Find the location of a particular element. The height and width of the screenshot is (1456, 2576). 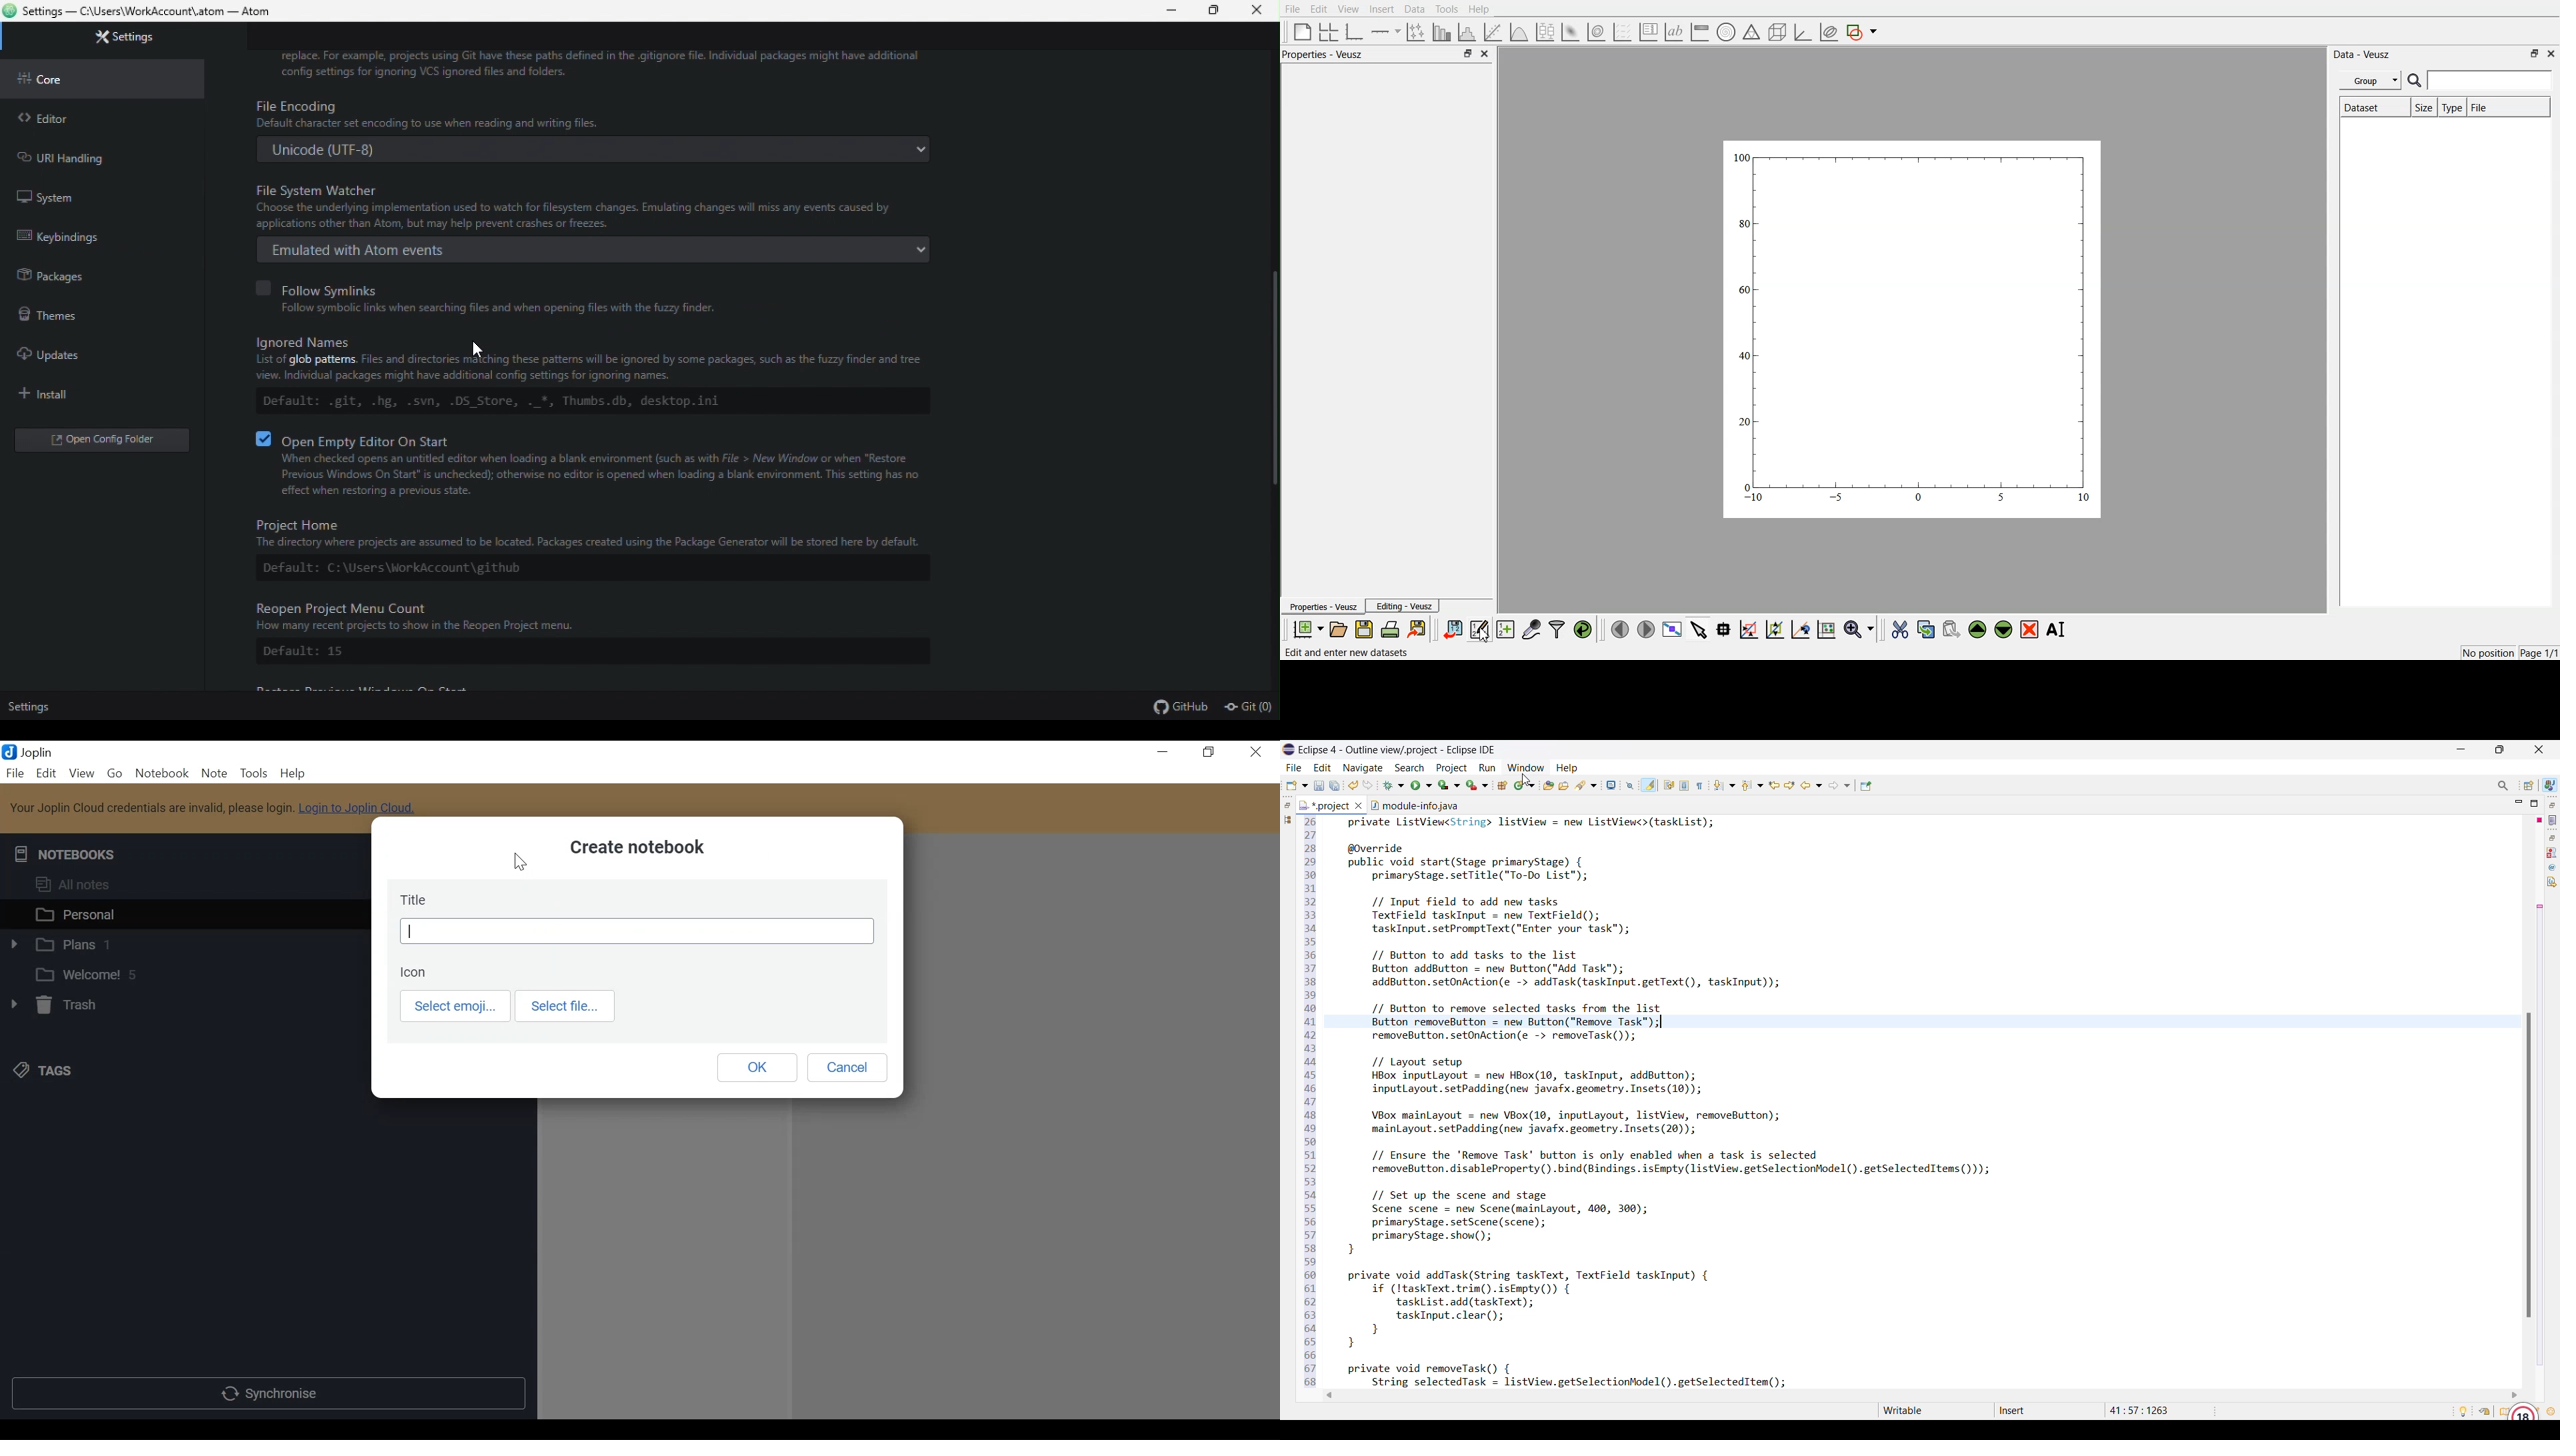

restore is located at coordinates (1209, 753).